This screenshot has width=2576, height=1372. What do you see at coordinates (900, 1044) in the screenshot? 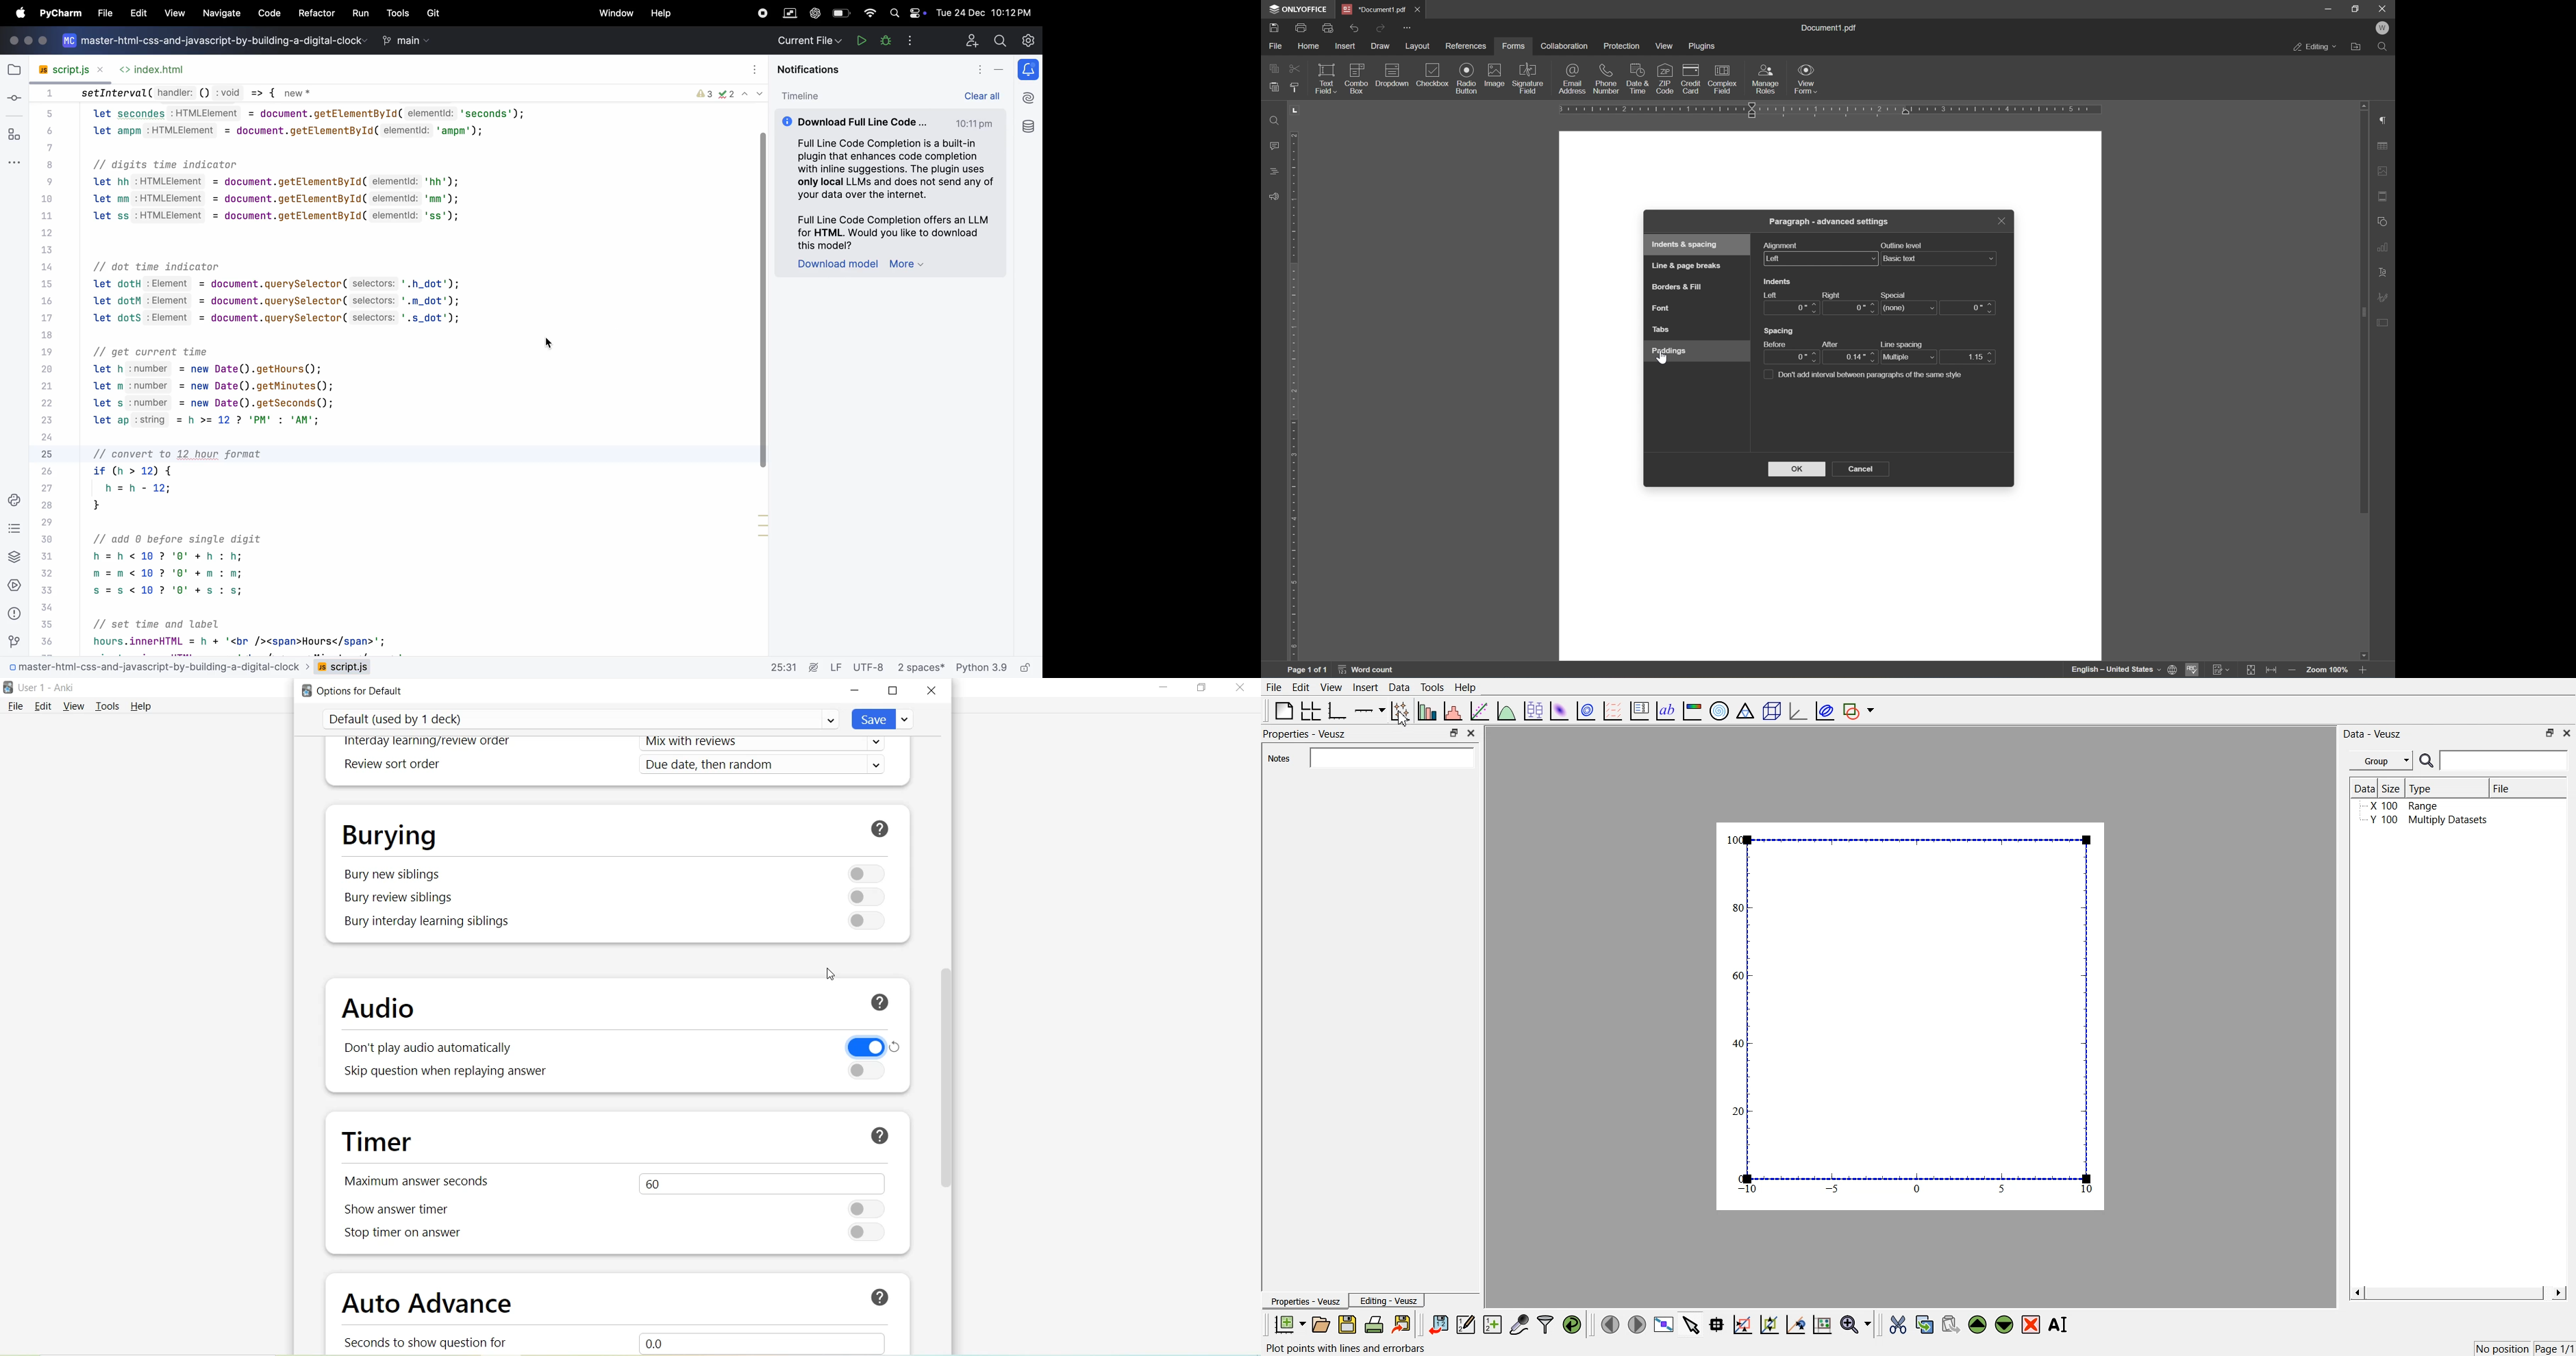
I see `restore` at bounding box center [900, 1044].